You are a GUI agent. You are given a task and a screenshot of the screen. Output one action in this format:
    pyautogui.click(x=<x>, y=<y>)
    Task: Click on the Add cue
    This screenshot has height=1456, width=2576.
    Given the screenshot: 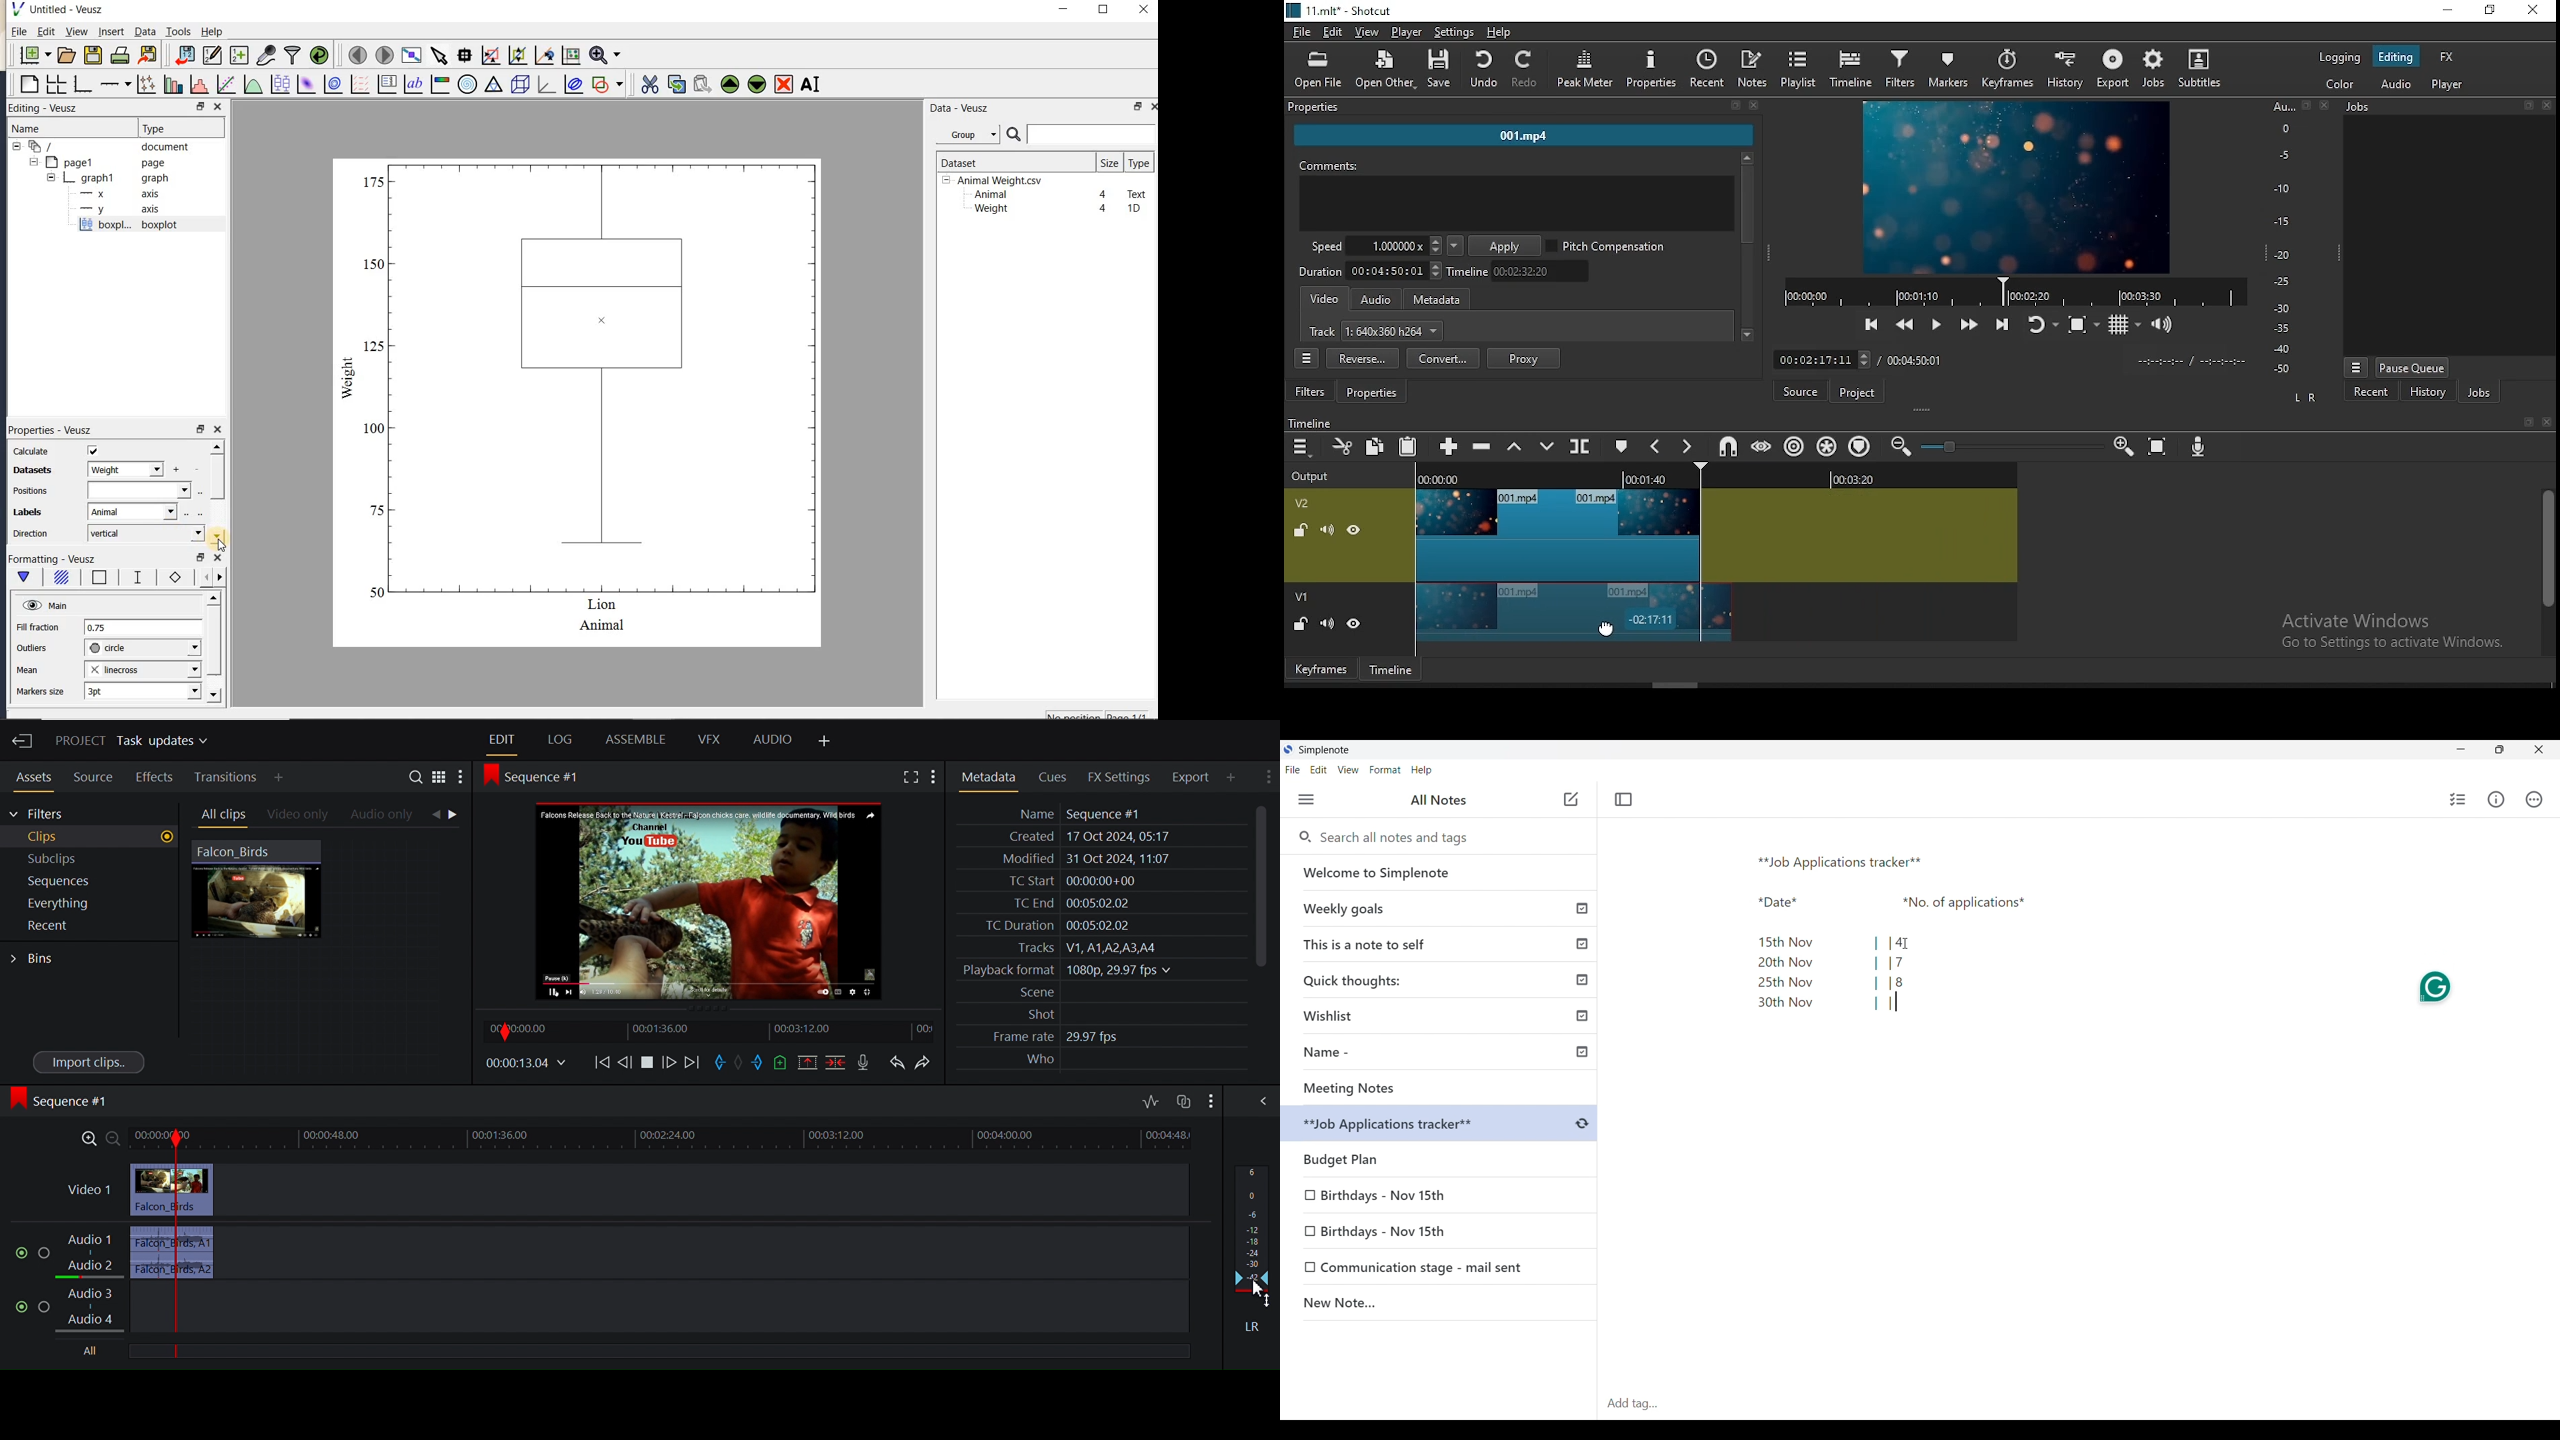 What is the action you would take?
    pyautogui.click(x=780, y=1063)
    